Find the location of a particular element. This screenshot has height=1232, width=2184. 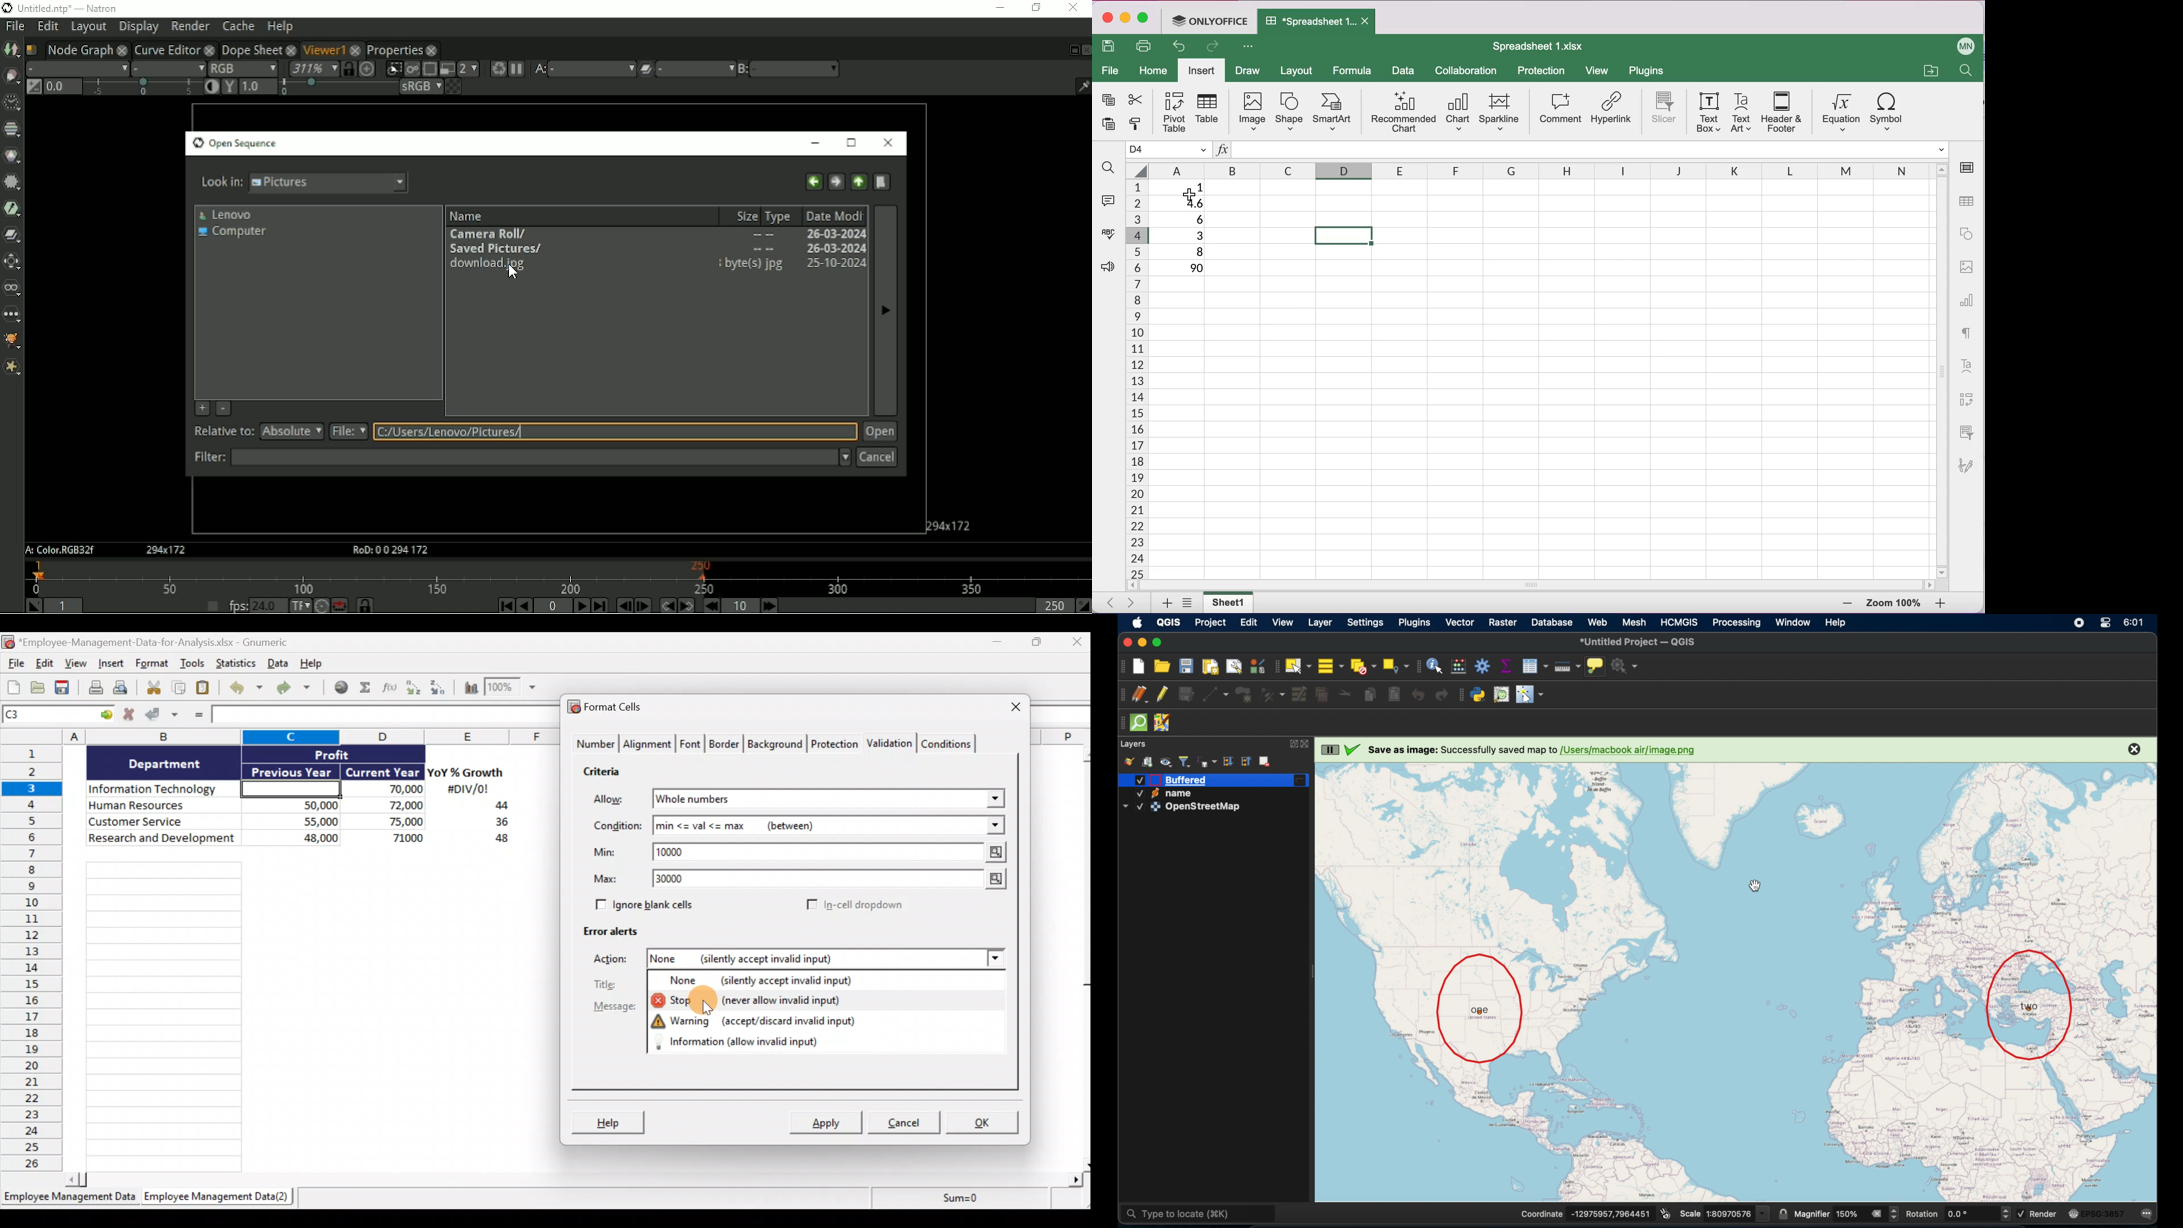

confirmation icons is located at coordinates (1342, 750).